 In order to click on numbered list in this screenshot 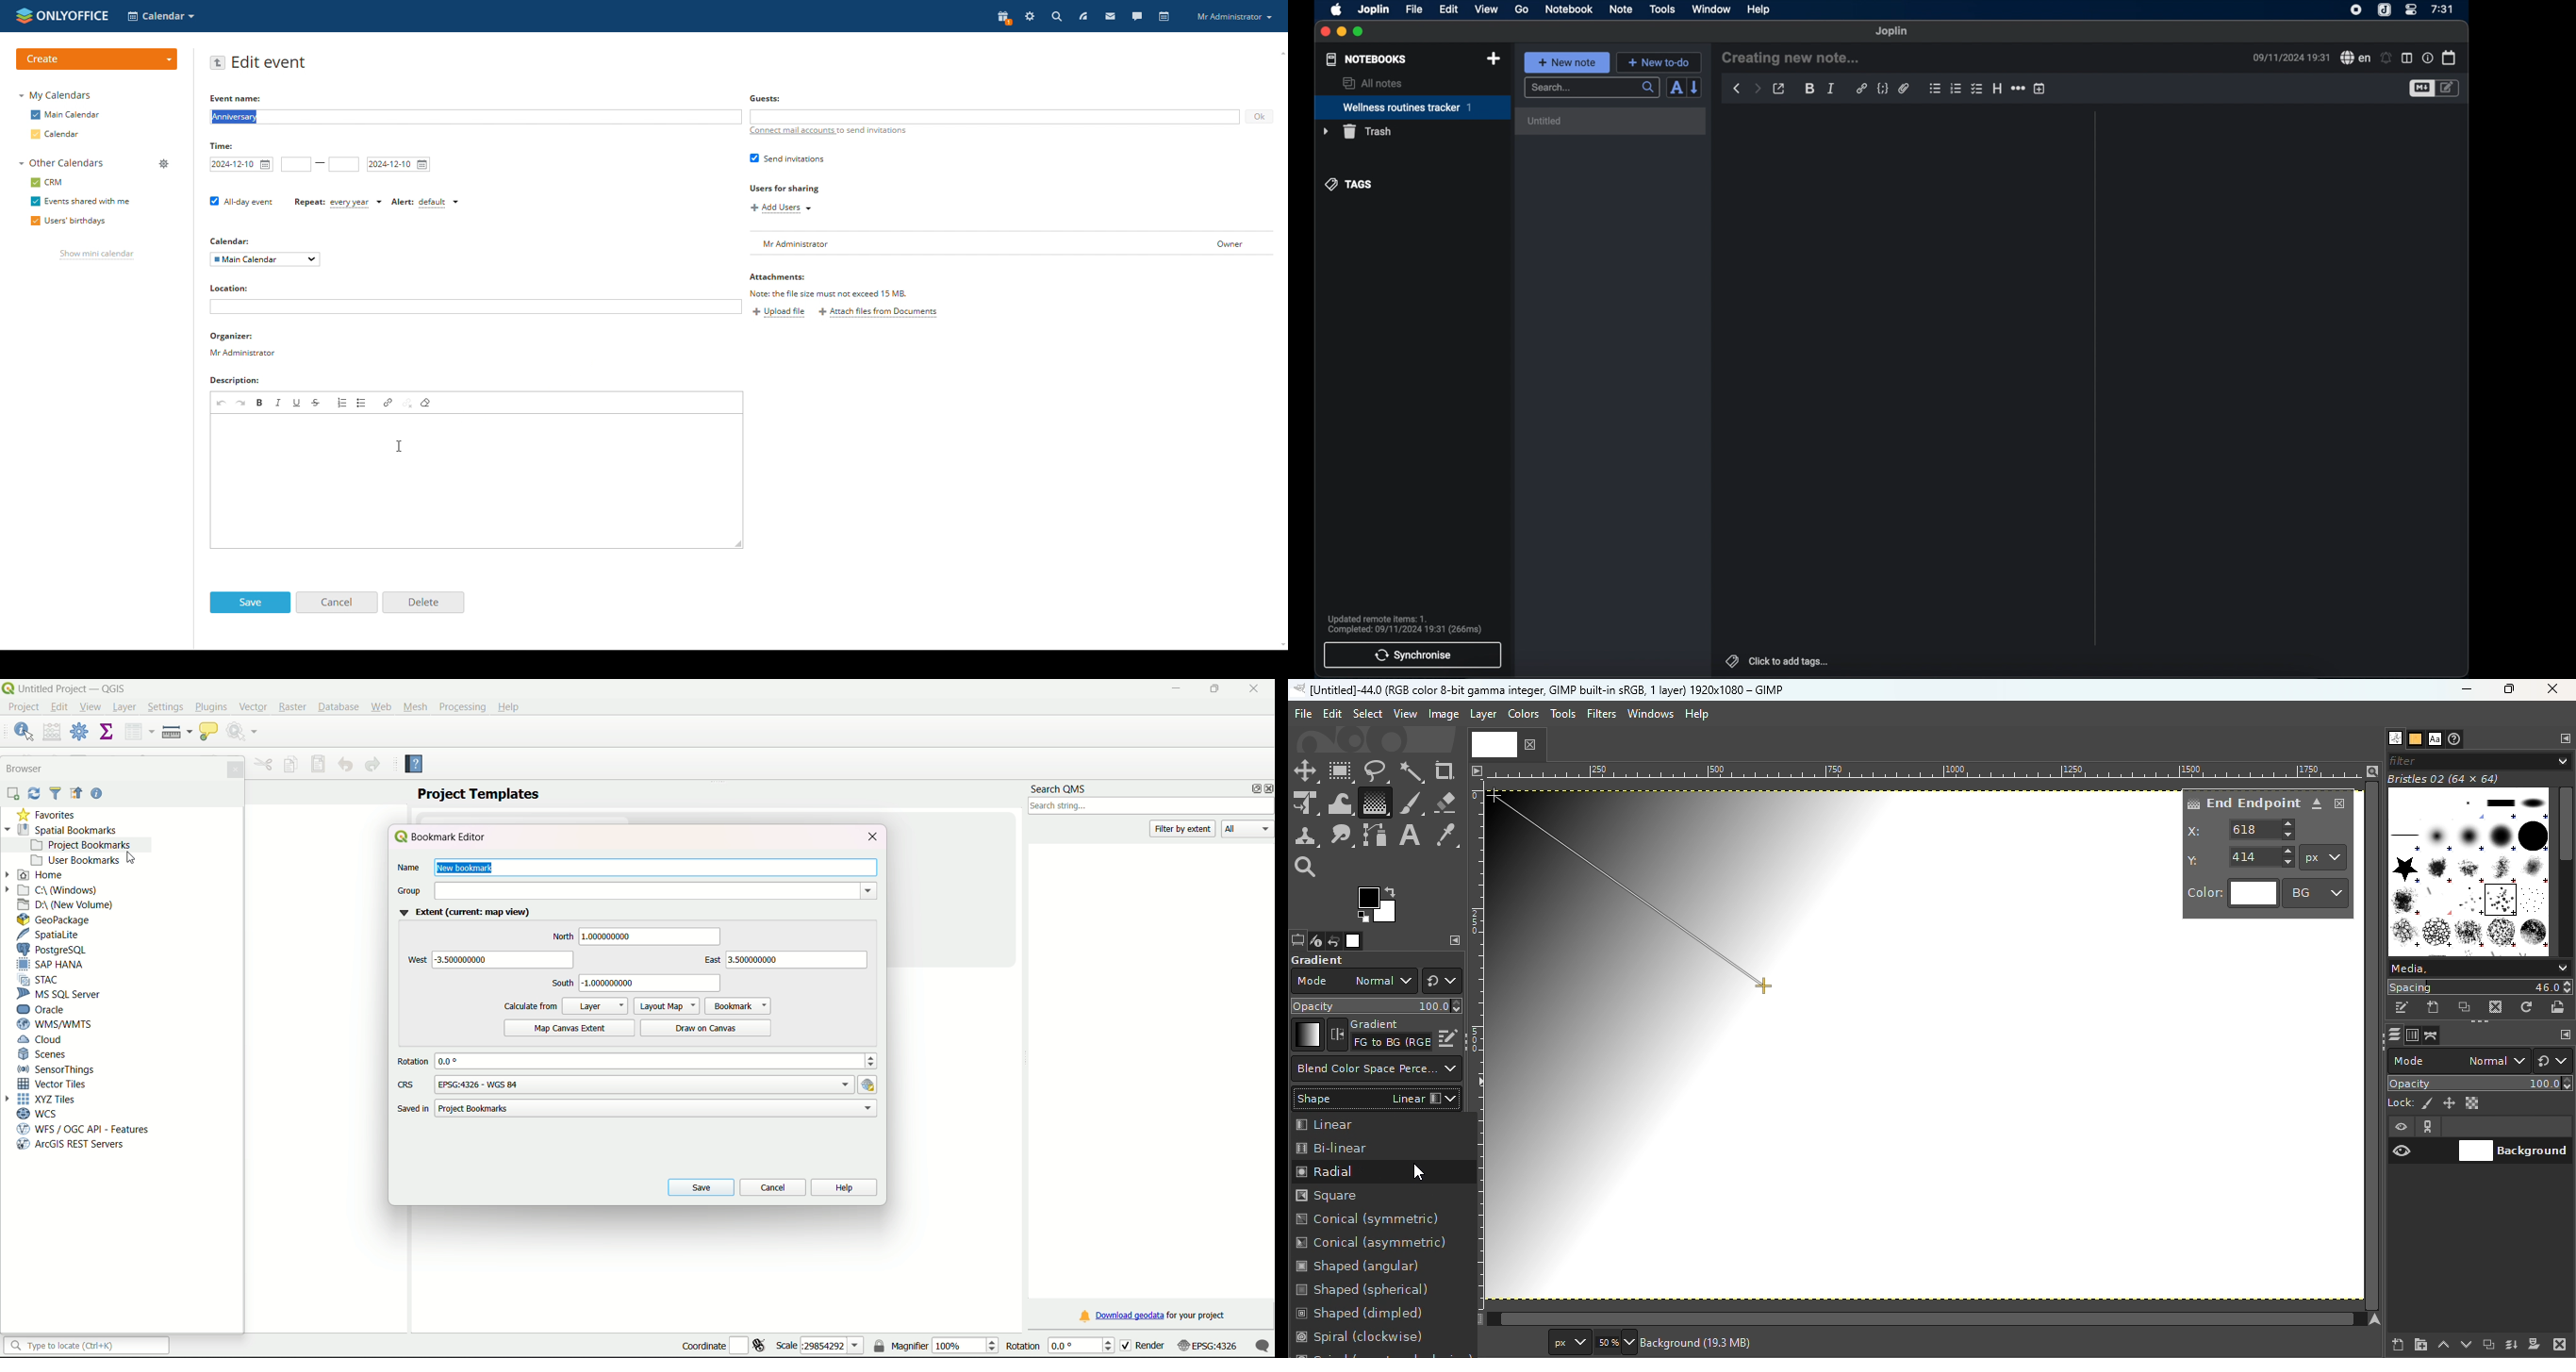, I will do `click(1956, 89)`.